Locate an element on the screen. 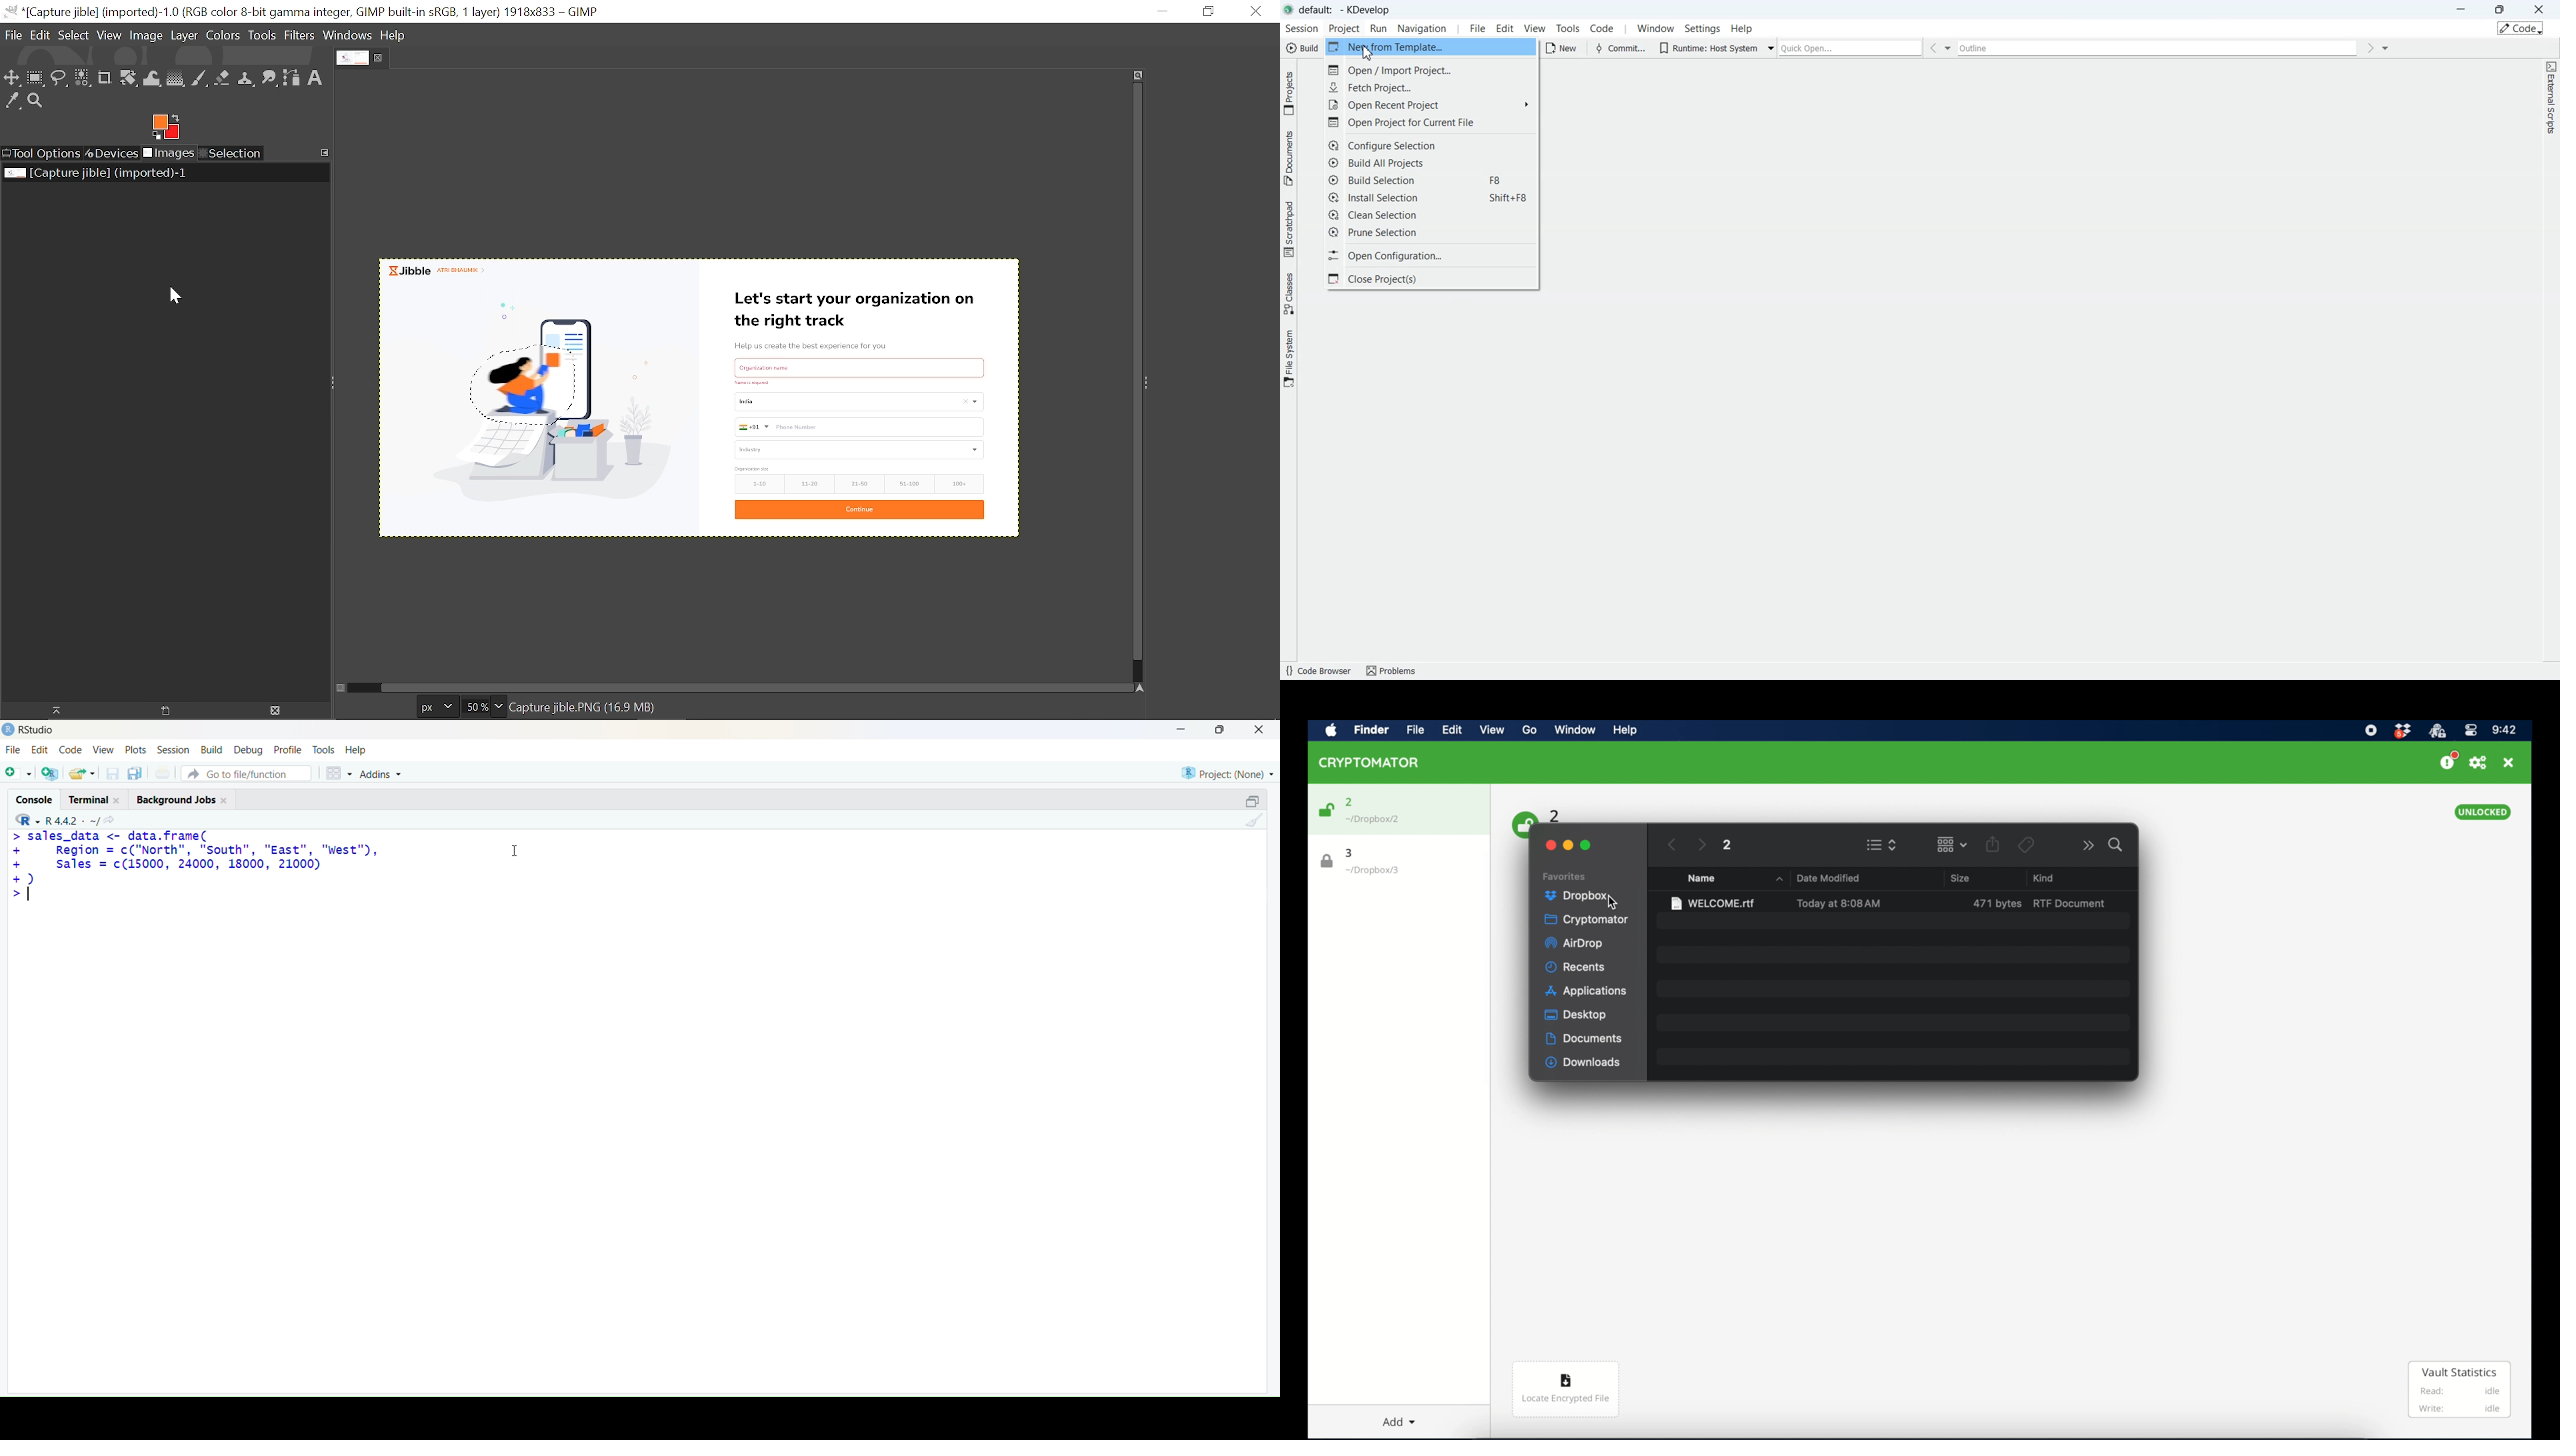 The image size is (2576, 1456). Delete is located at coordinates (274, 711).